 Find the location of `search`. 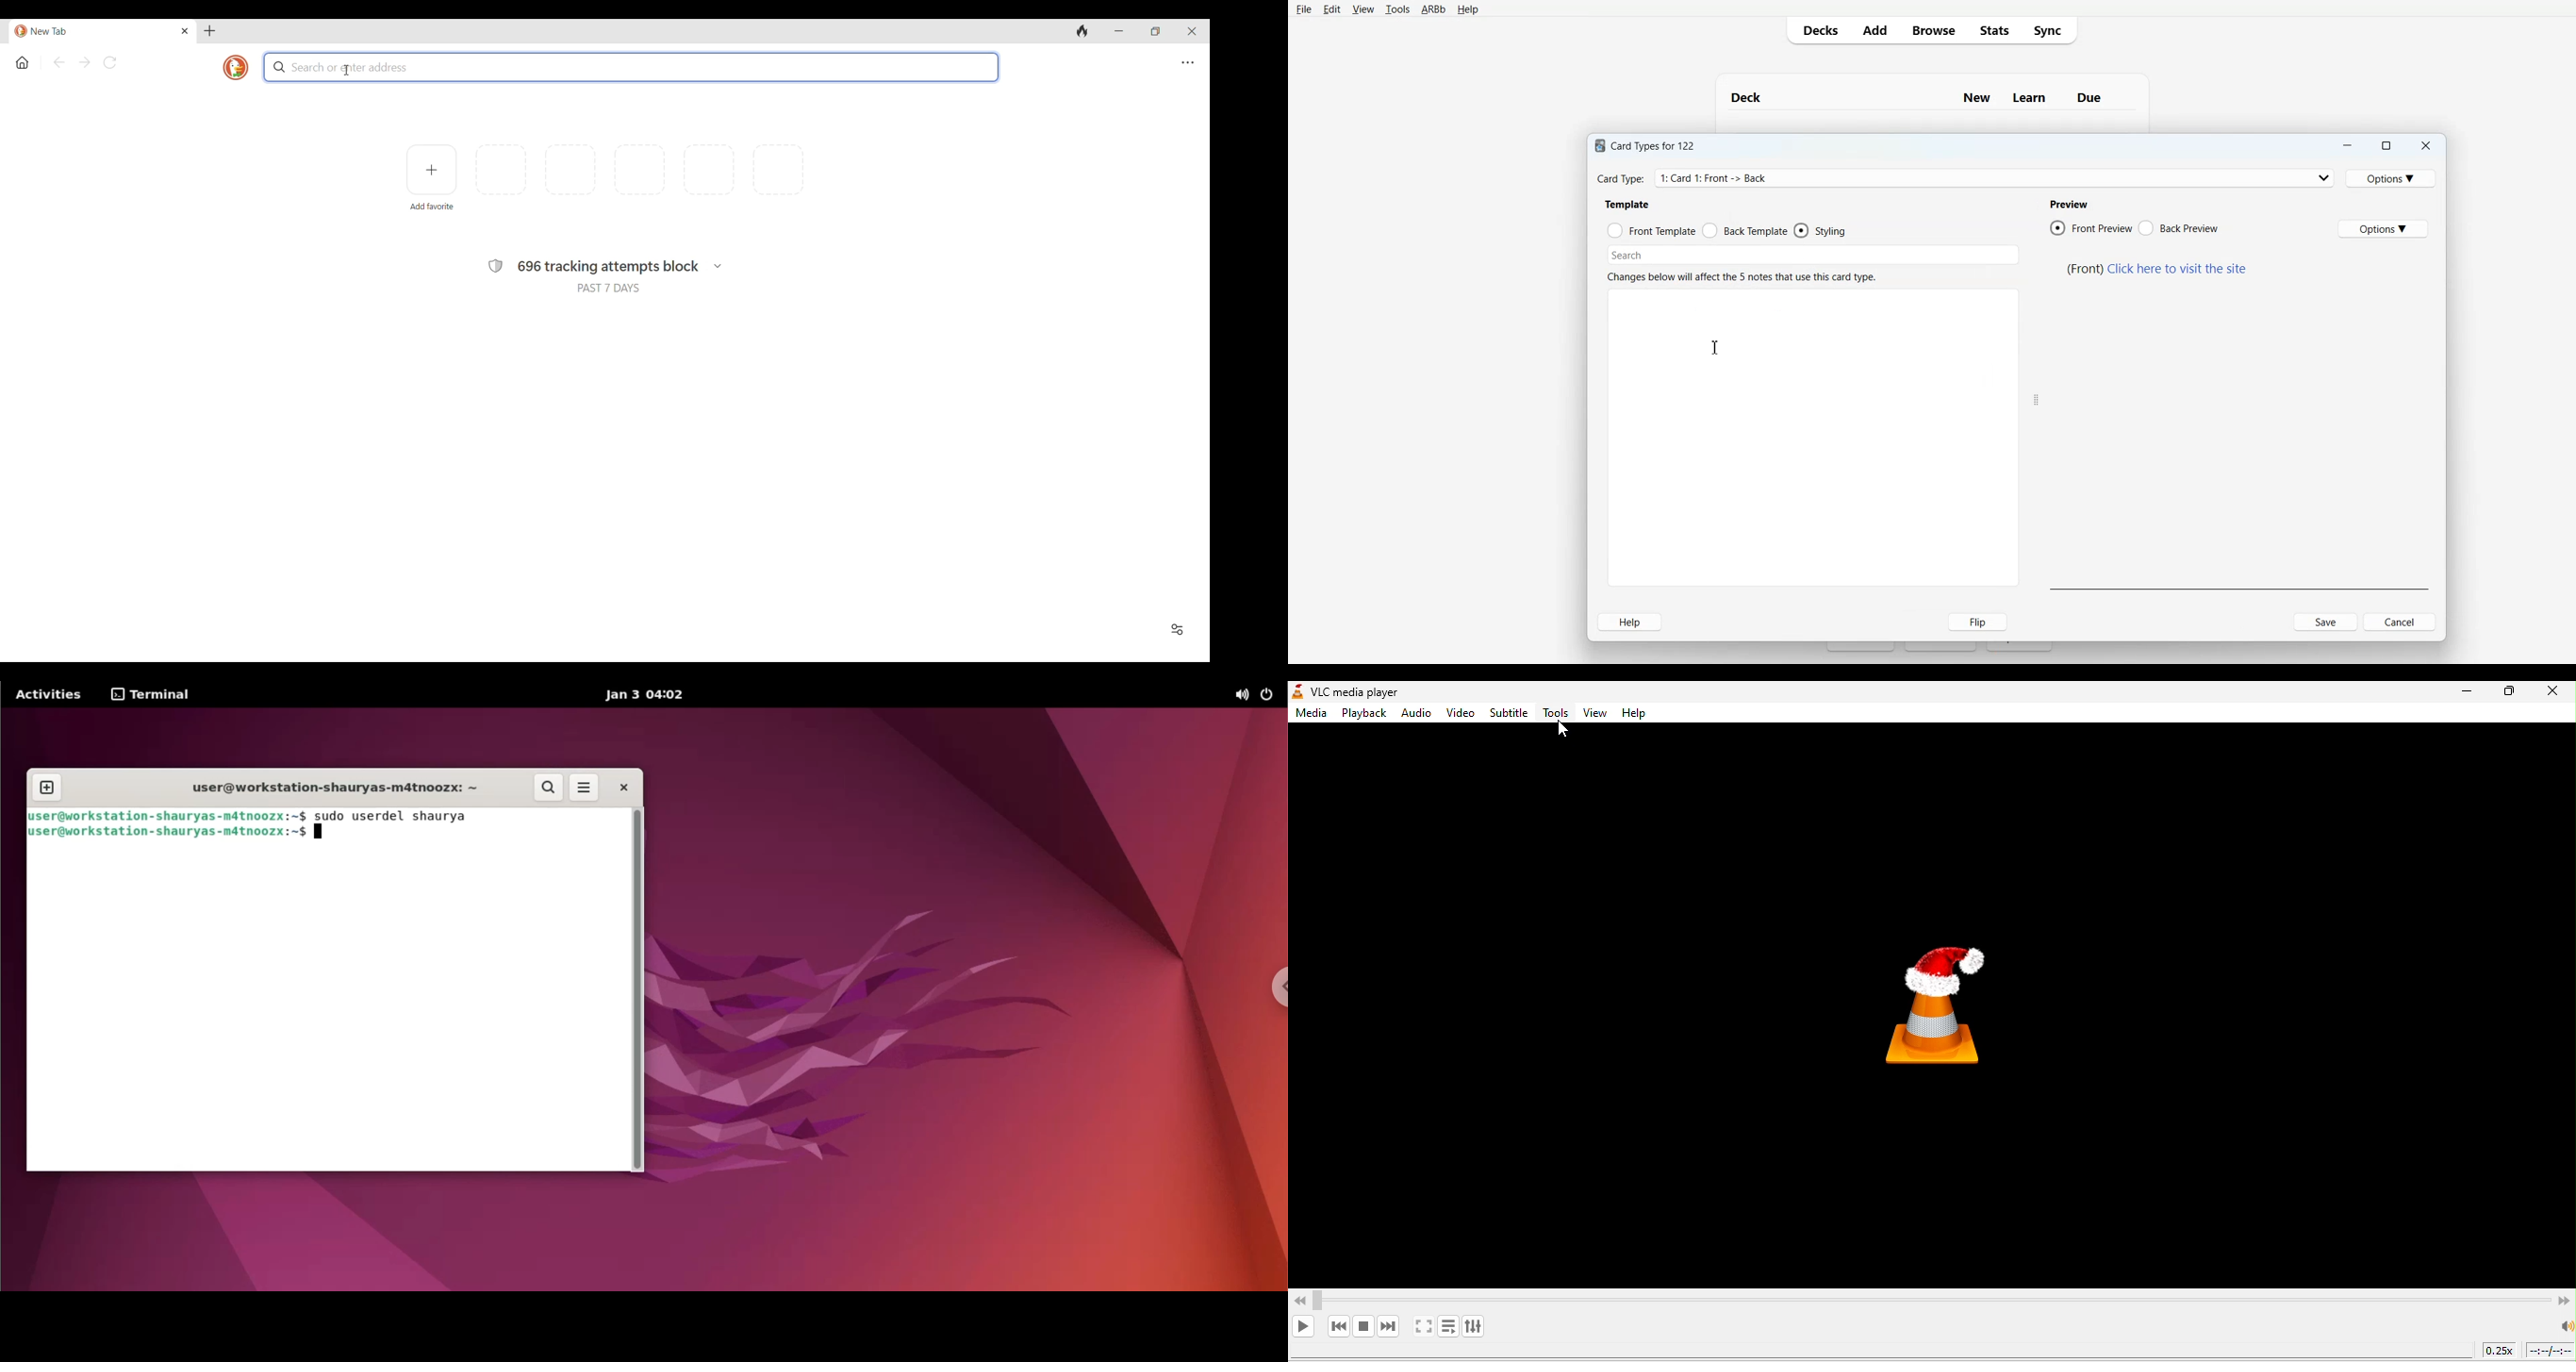

search is located at coordinates (548, 788).